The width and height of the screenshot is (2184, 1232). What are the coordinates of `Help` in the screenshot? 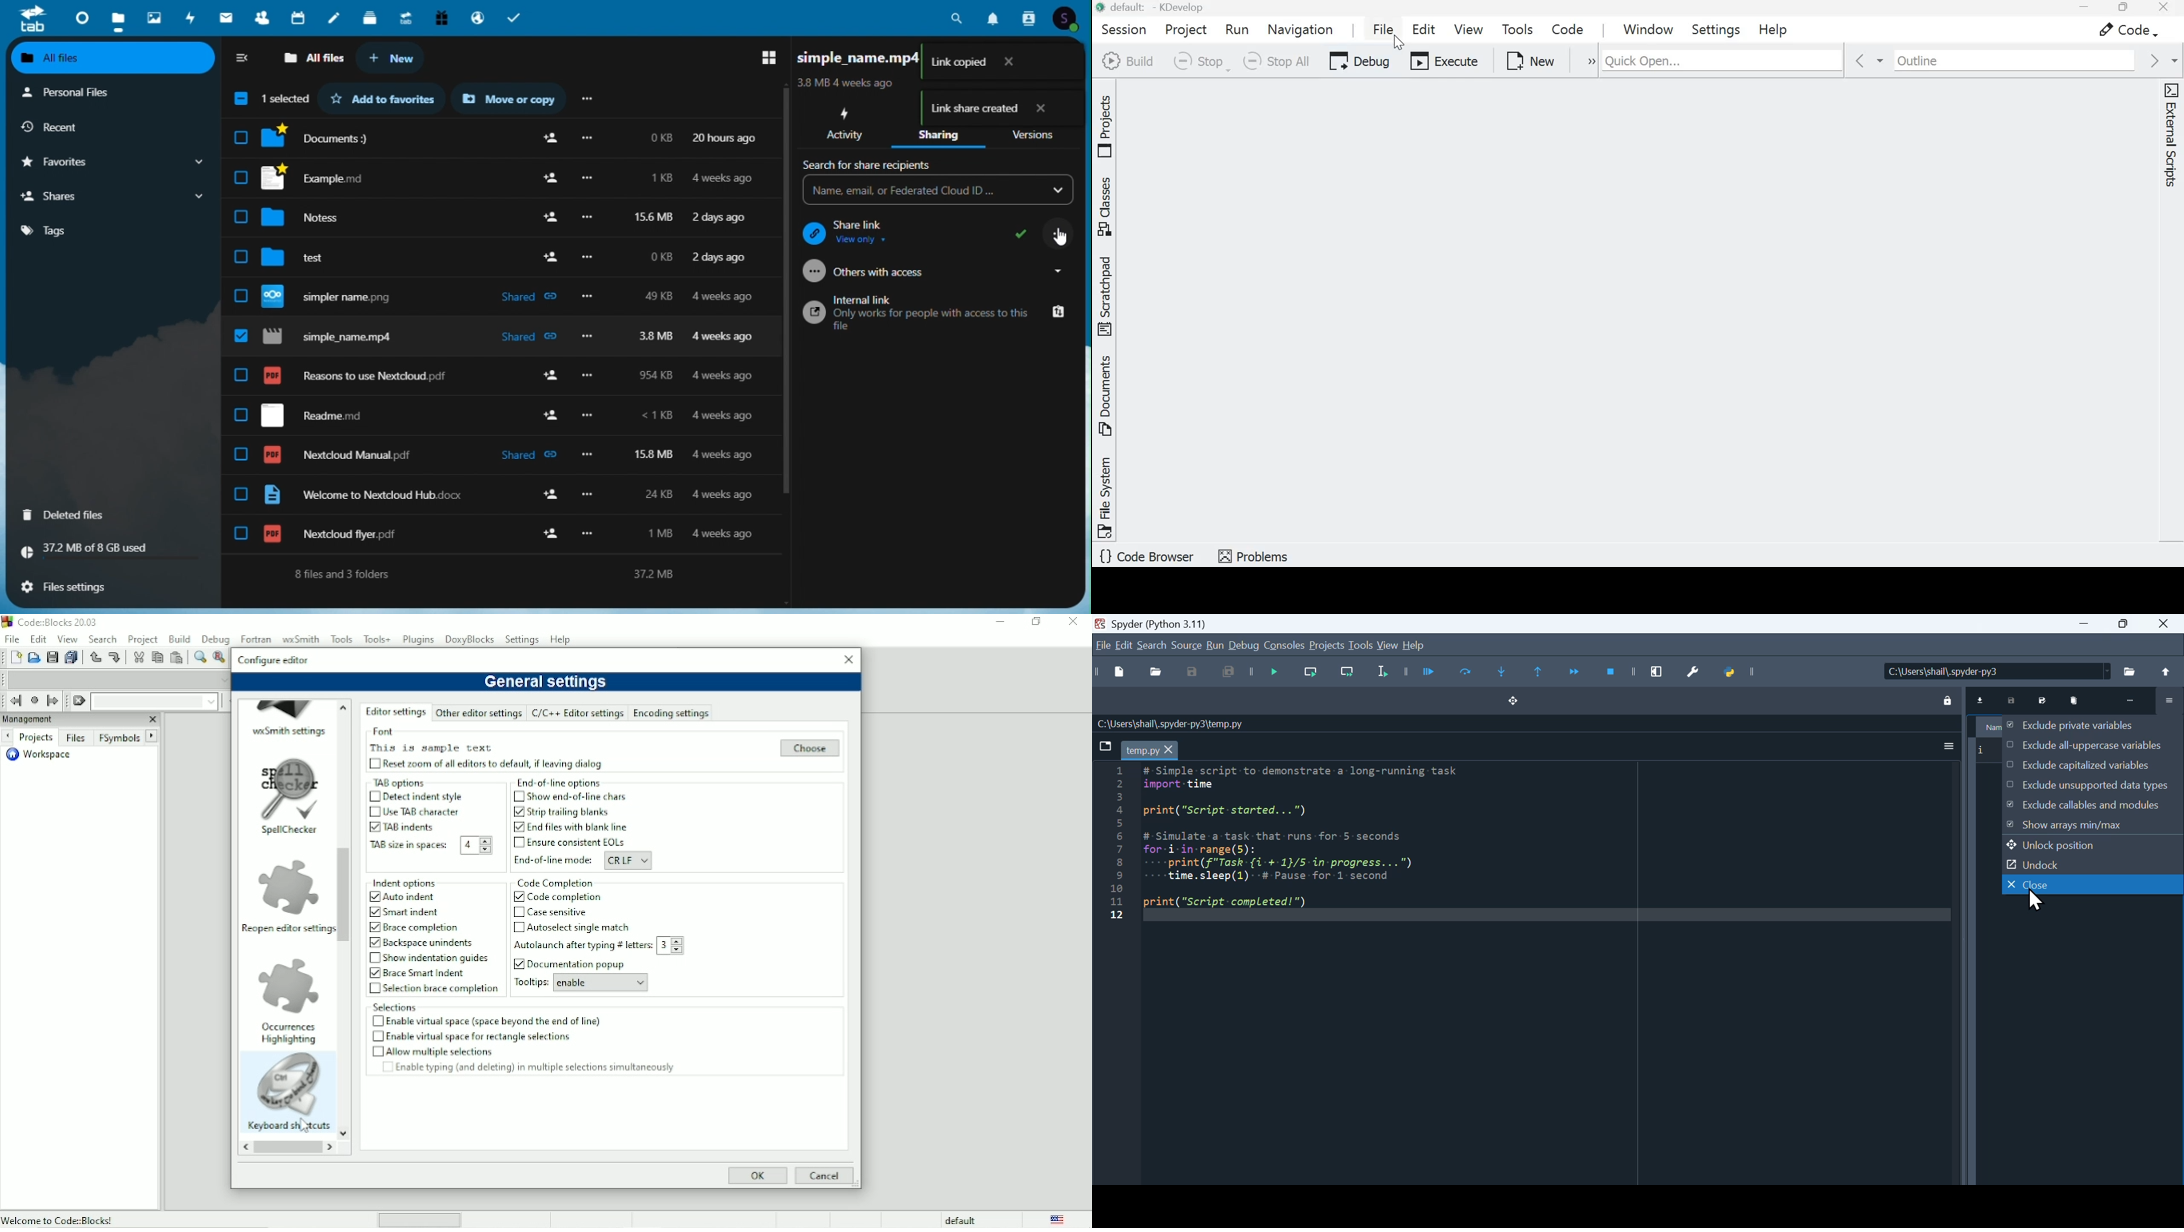 It's located at (562, 639).